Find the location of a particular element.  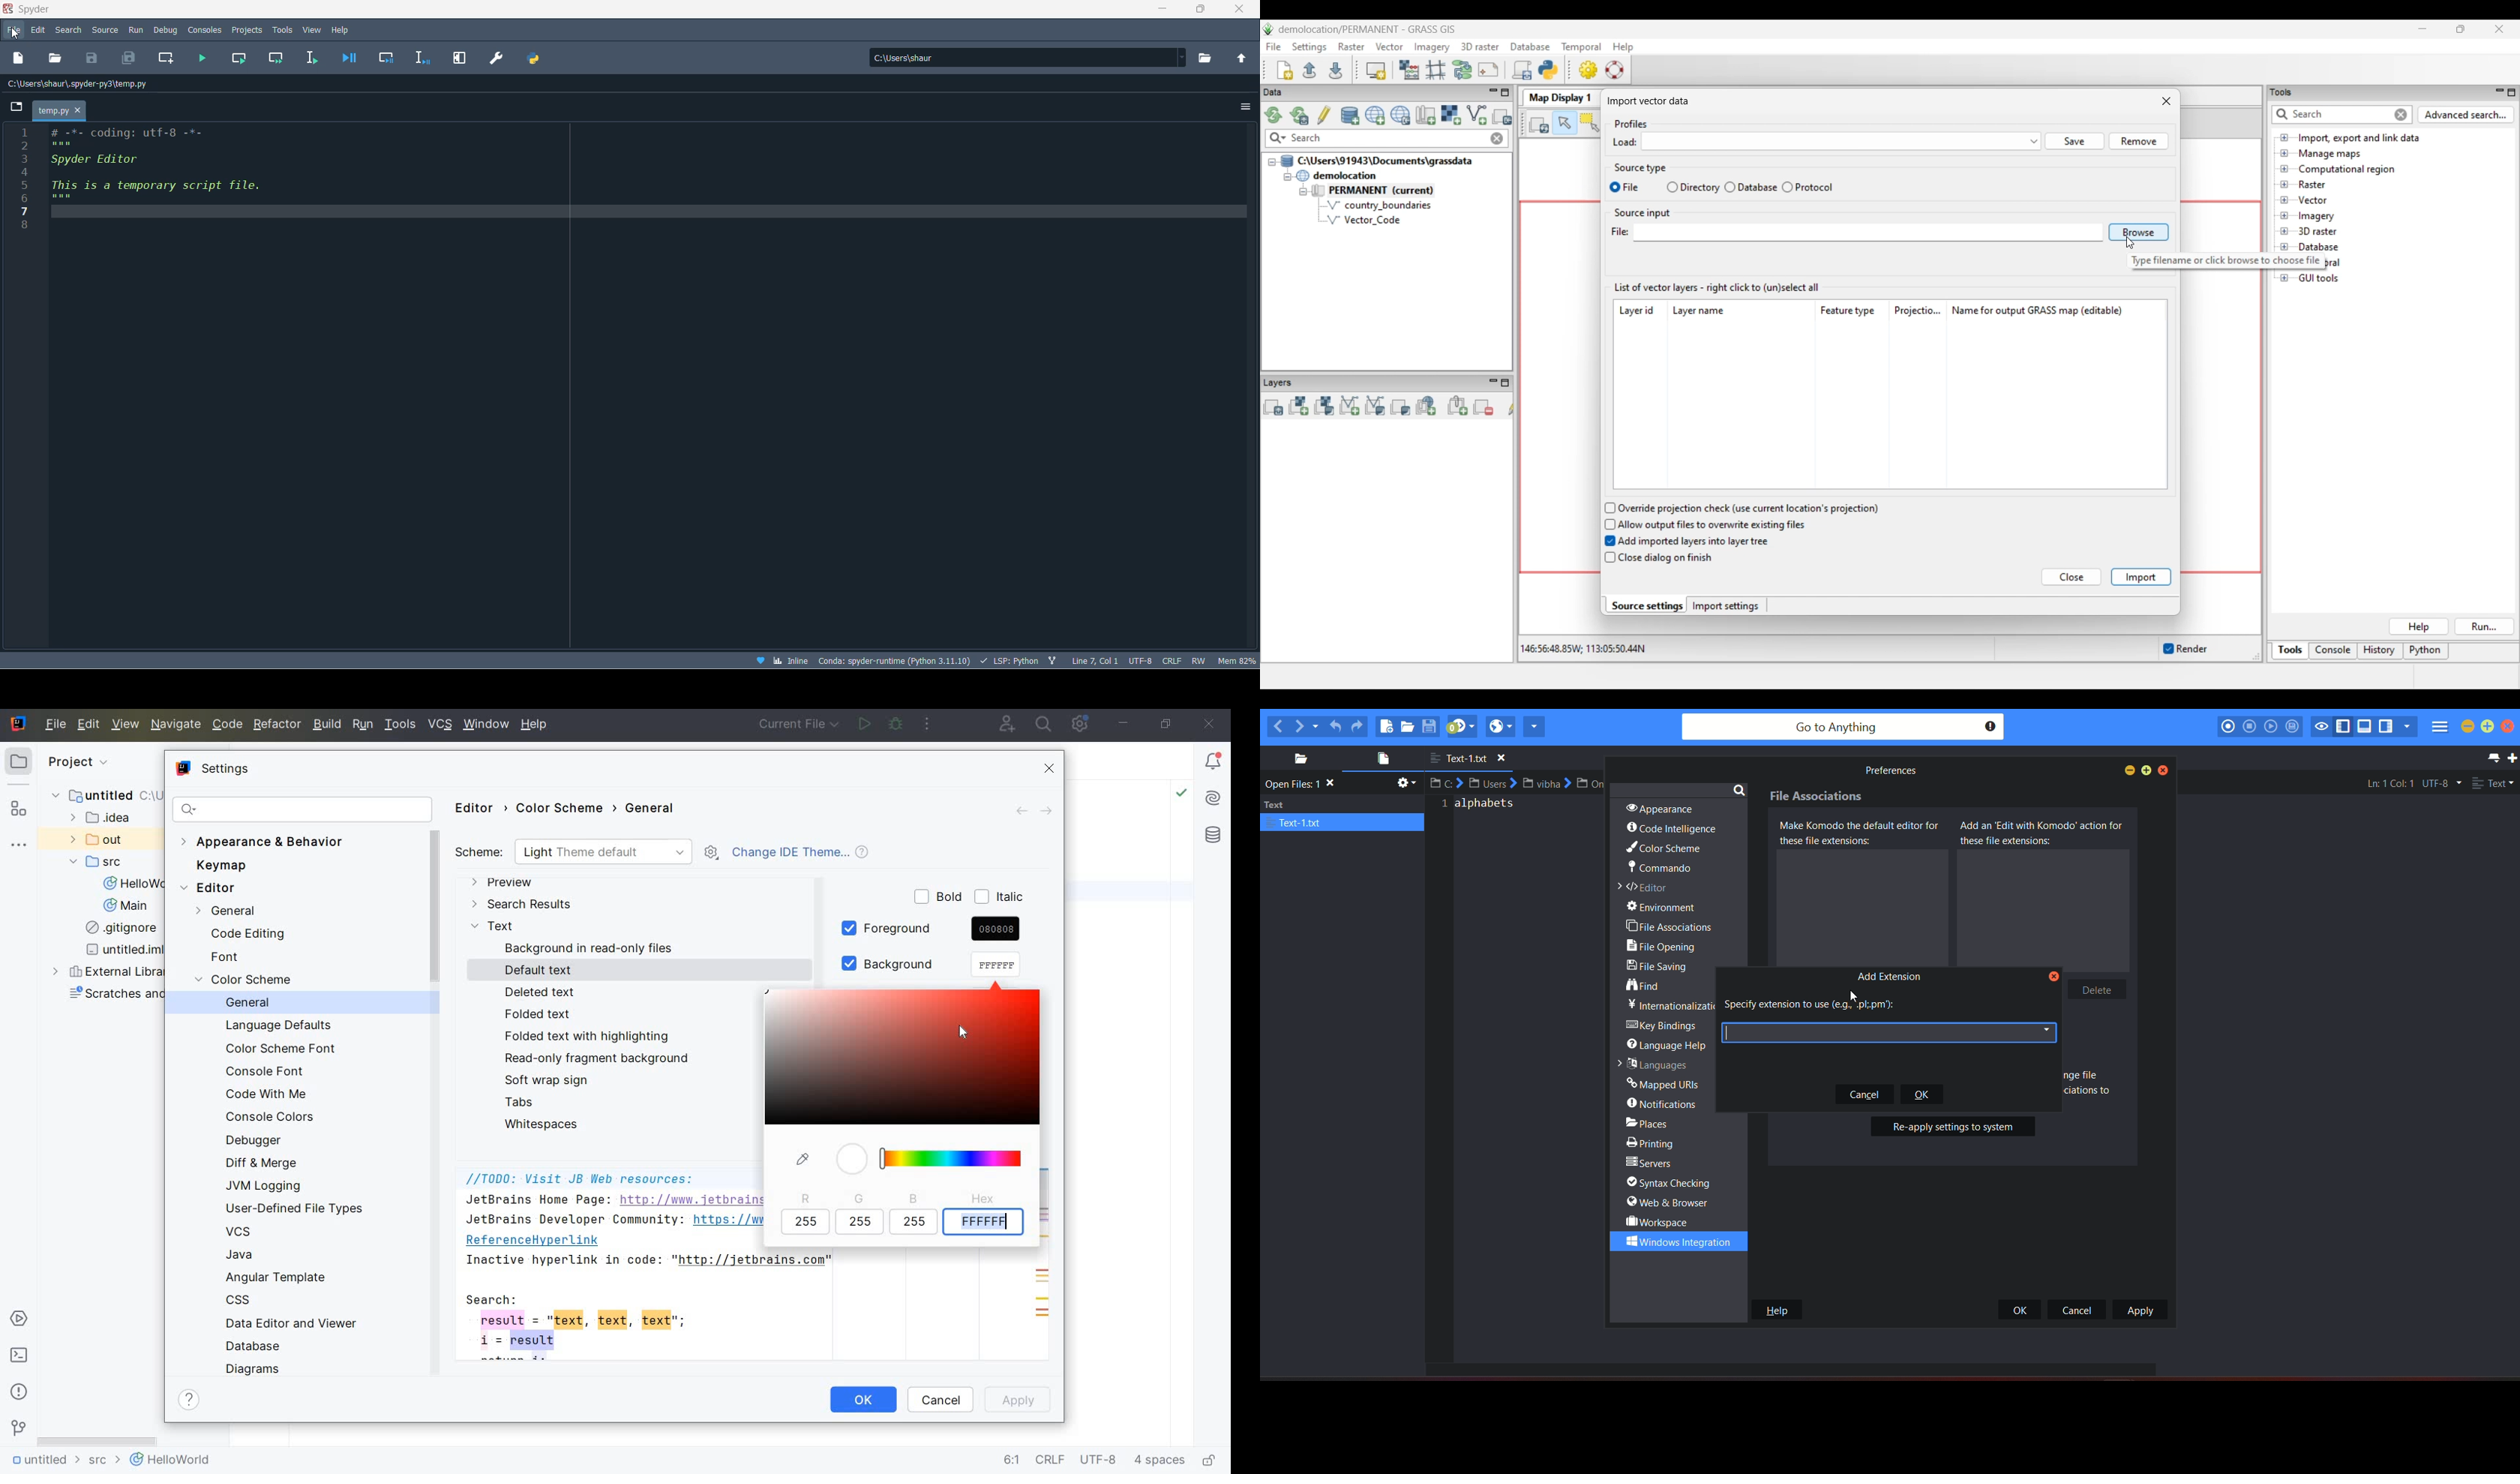

more actions is located at coordinates (929, 723).